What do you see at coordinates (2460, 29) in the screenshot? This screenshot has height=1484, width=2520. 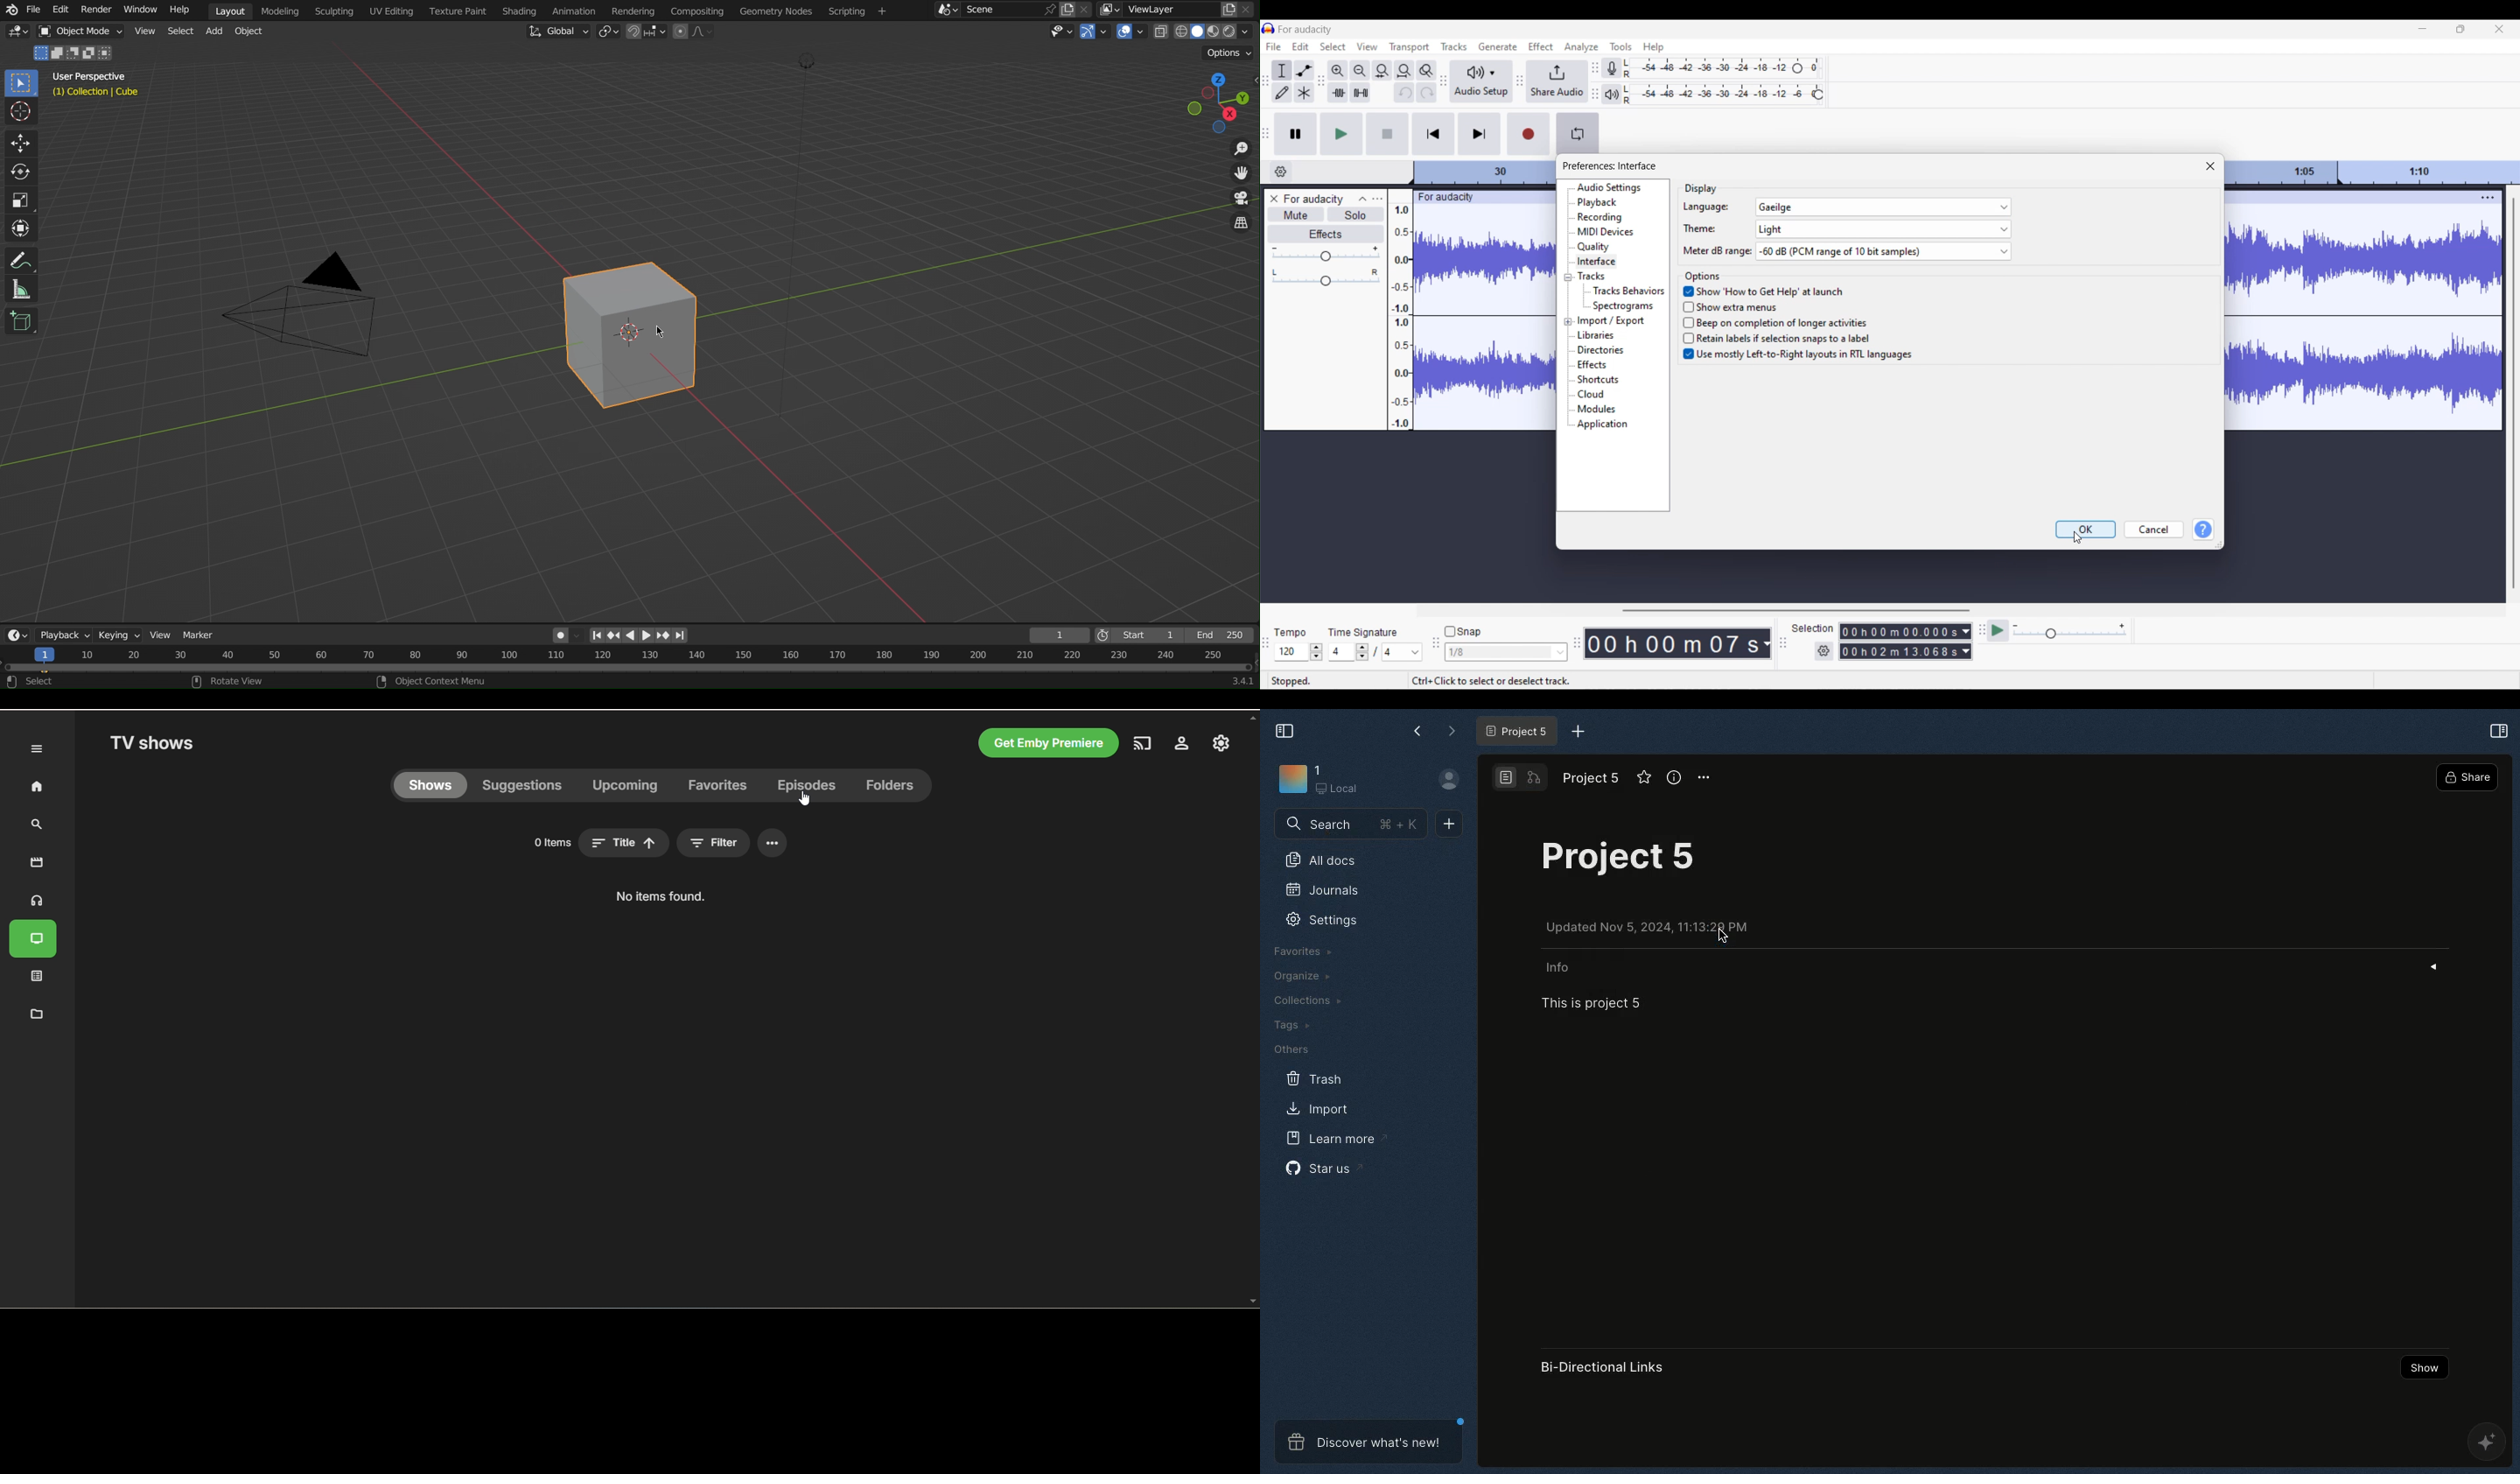 I see `Show in smaller tab` at bounding box center [2460, 29].